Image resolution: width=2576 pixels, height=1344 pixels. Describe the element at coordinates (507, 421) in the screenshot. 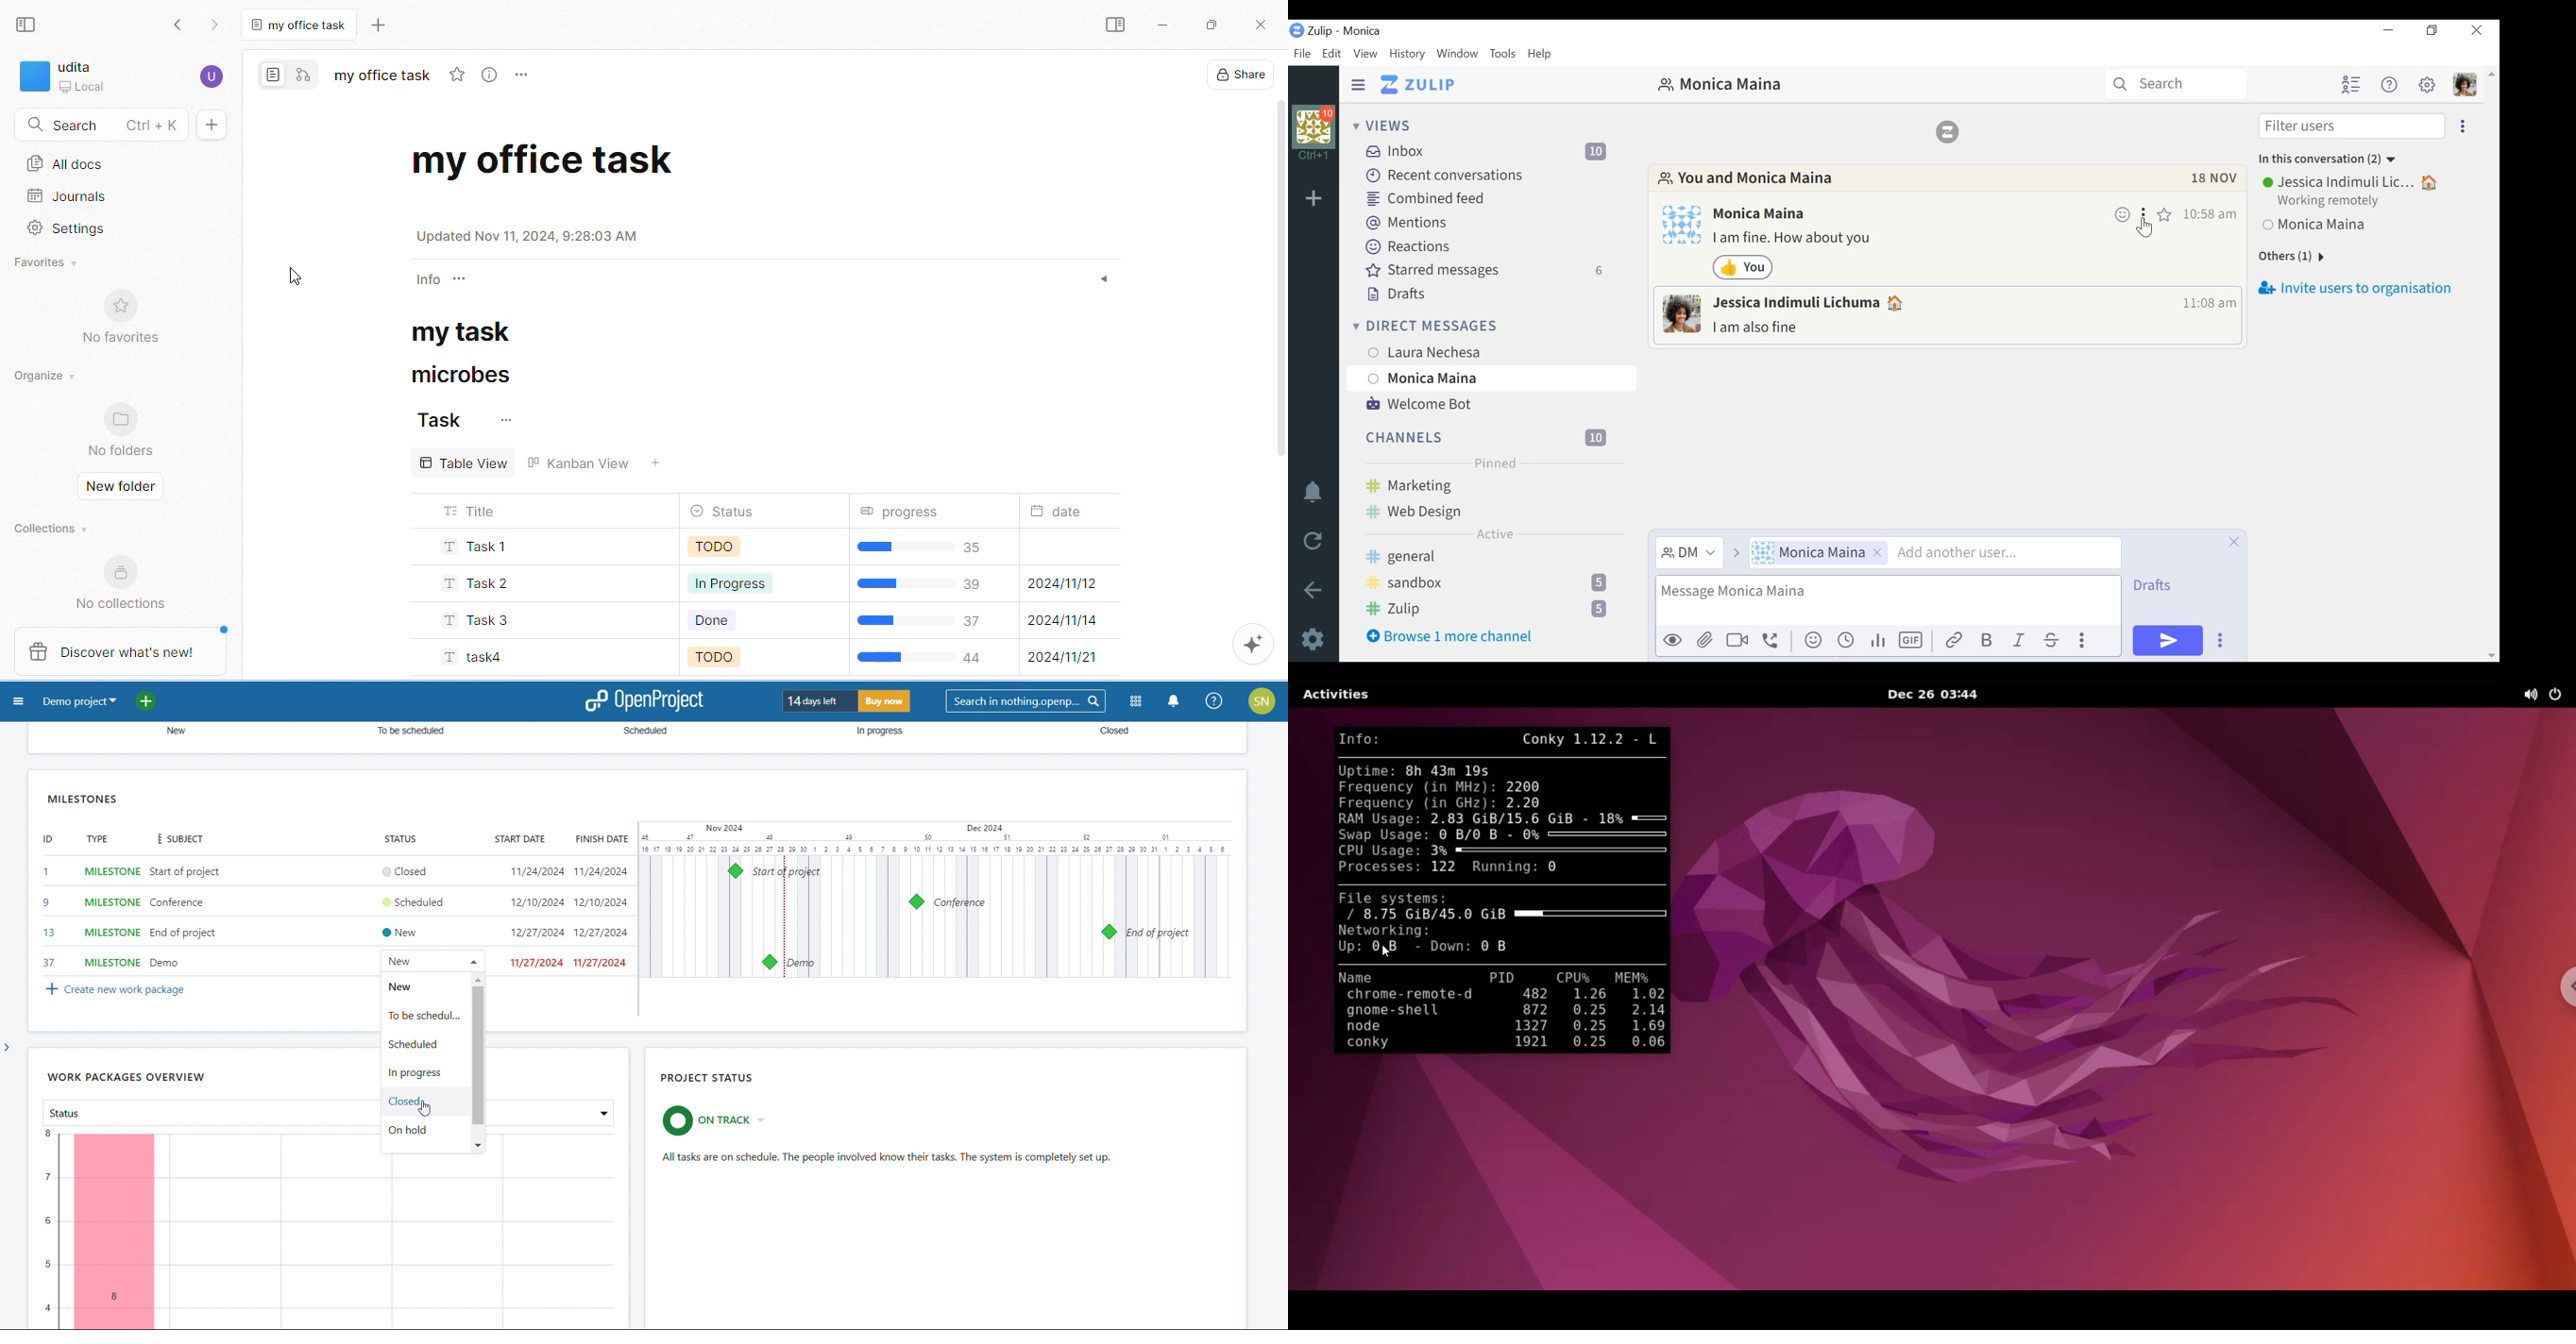

I see `customize tasks` at that location.